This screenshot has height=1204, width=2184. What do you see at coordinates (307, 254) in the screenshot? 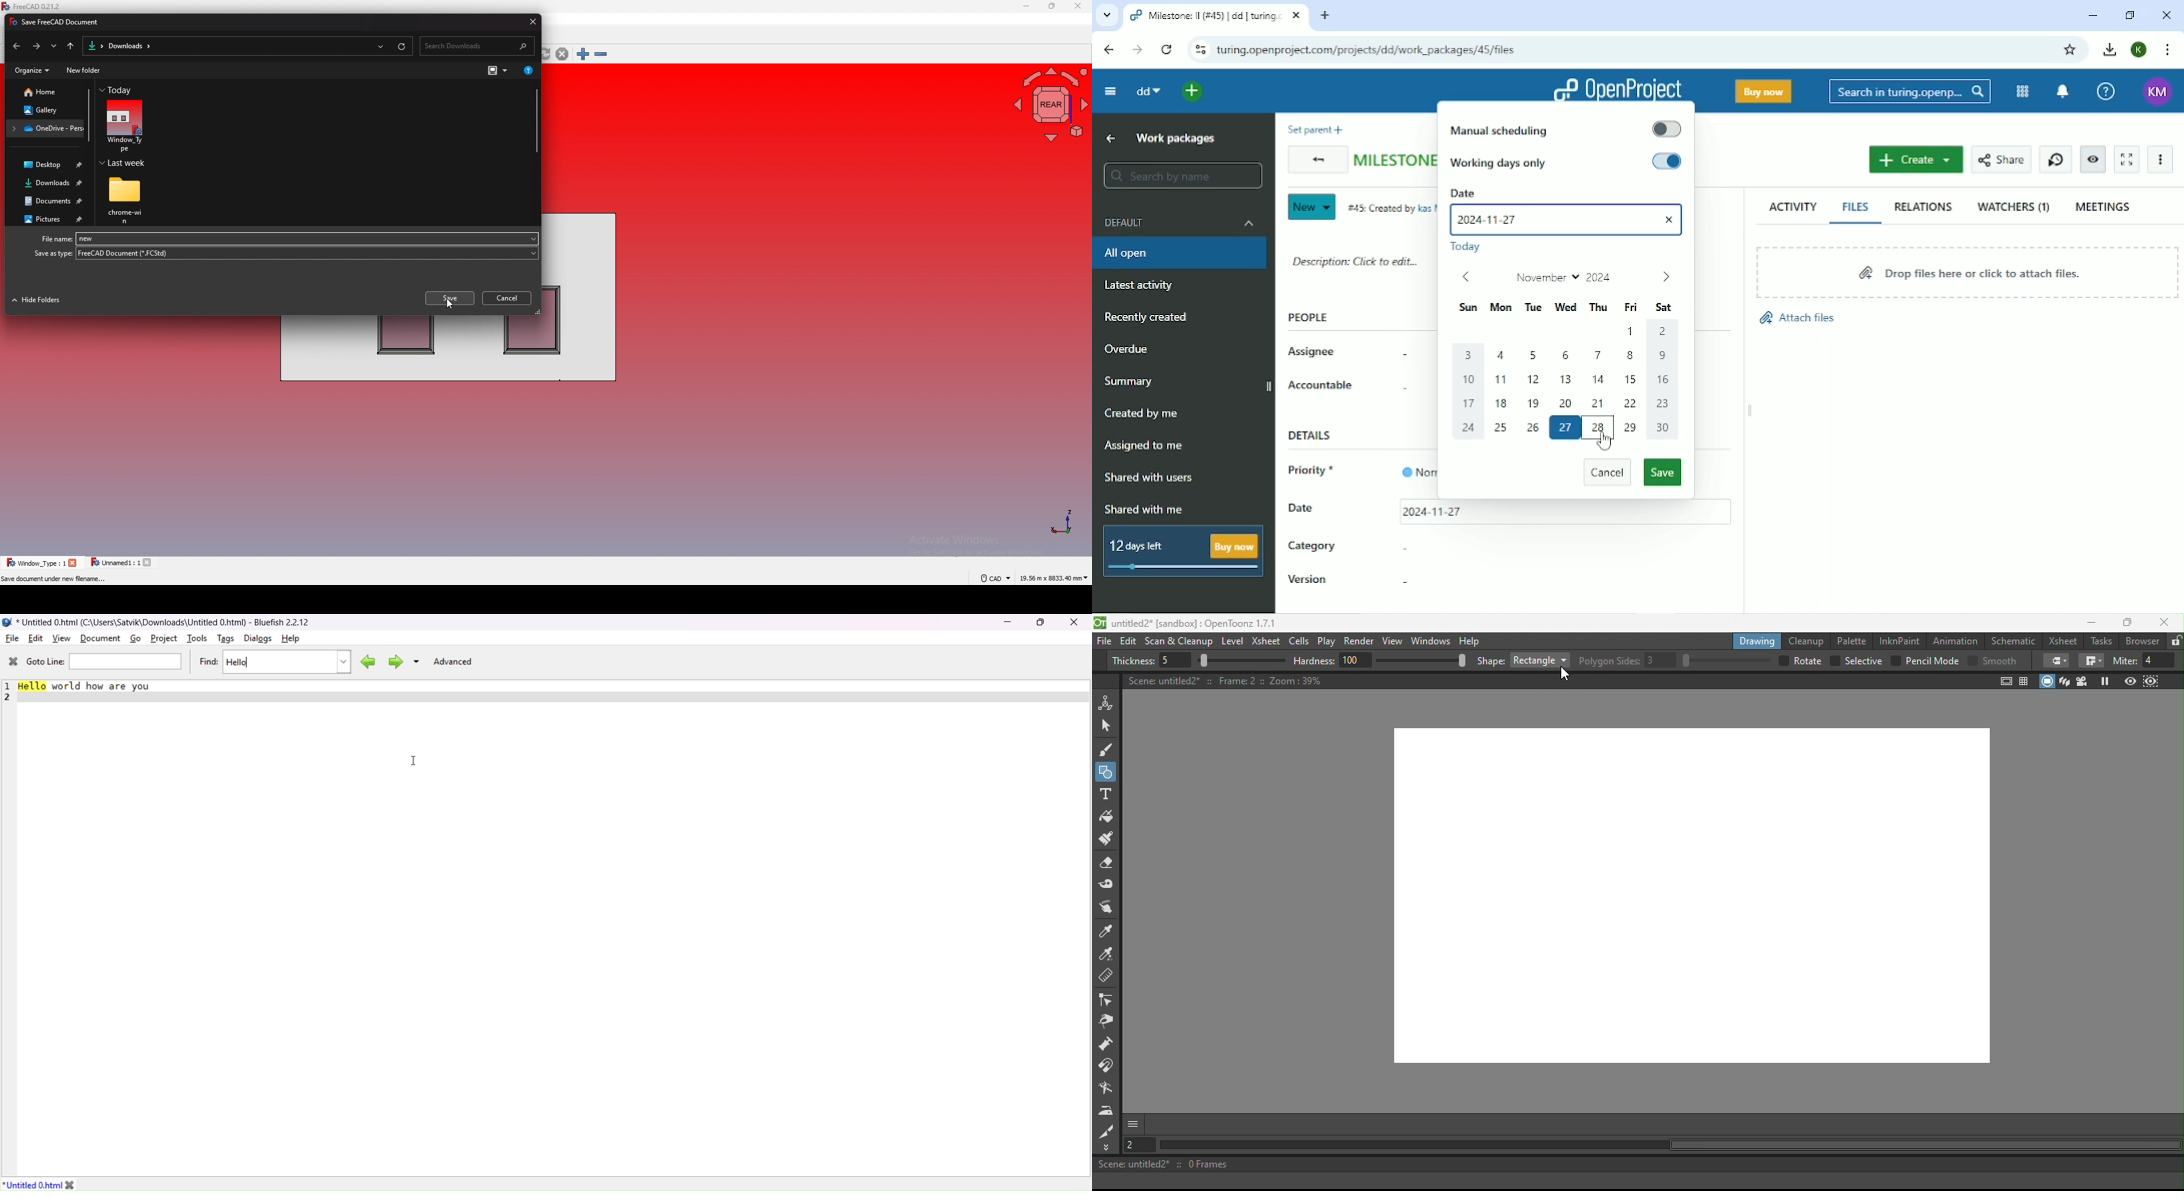
I see `FreeCAD Document (*.FCStd)` at bounding box center [307, 254].